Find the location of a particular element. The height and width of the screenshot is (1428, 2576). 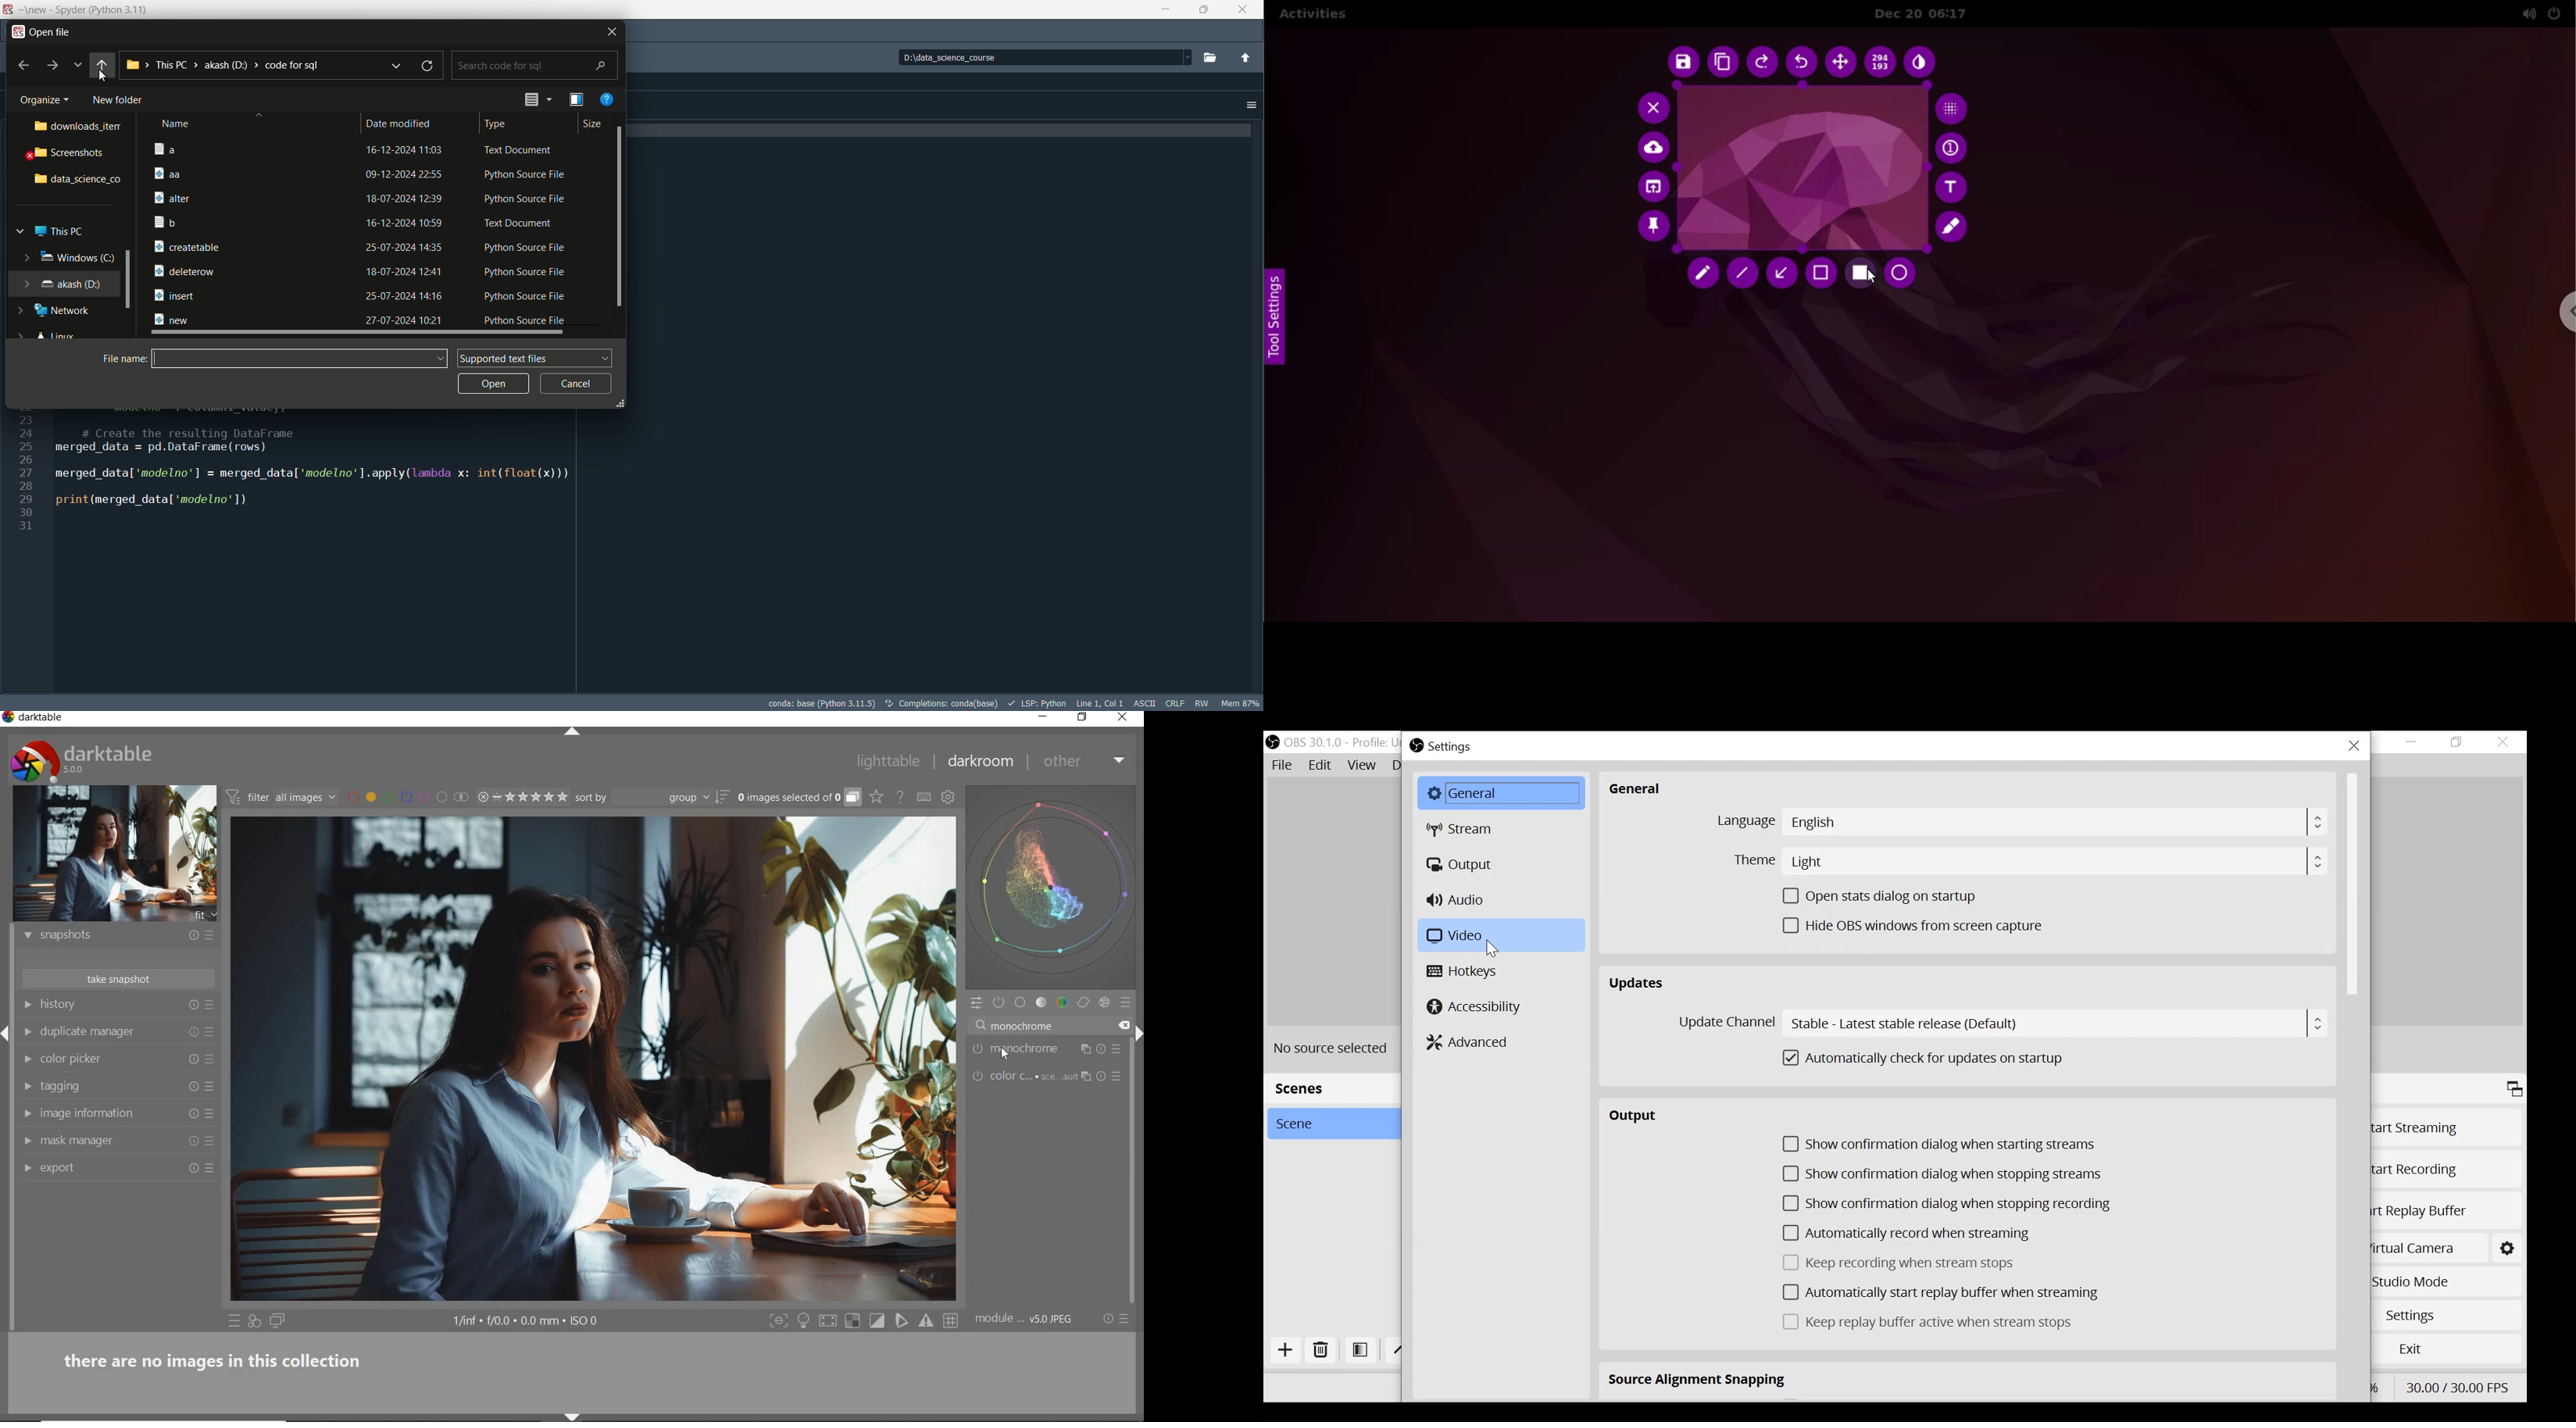

refresh is located at coordinates (430, 66).